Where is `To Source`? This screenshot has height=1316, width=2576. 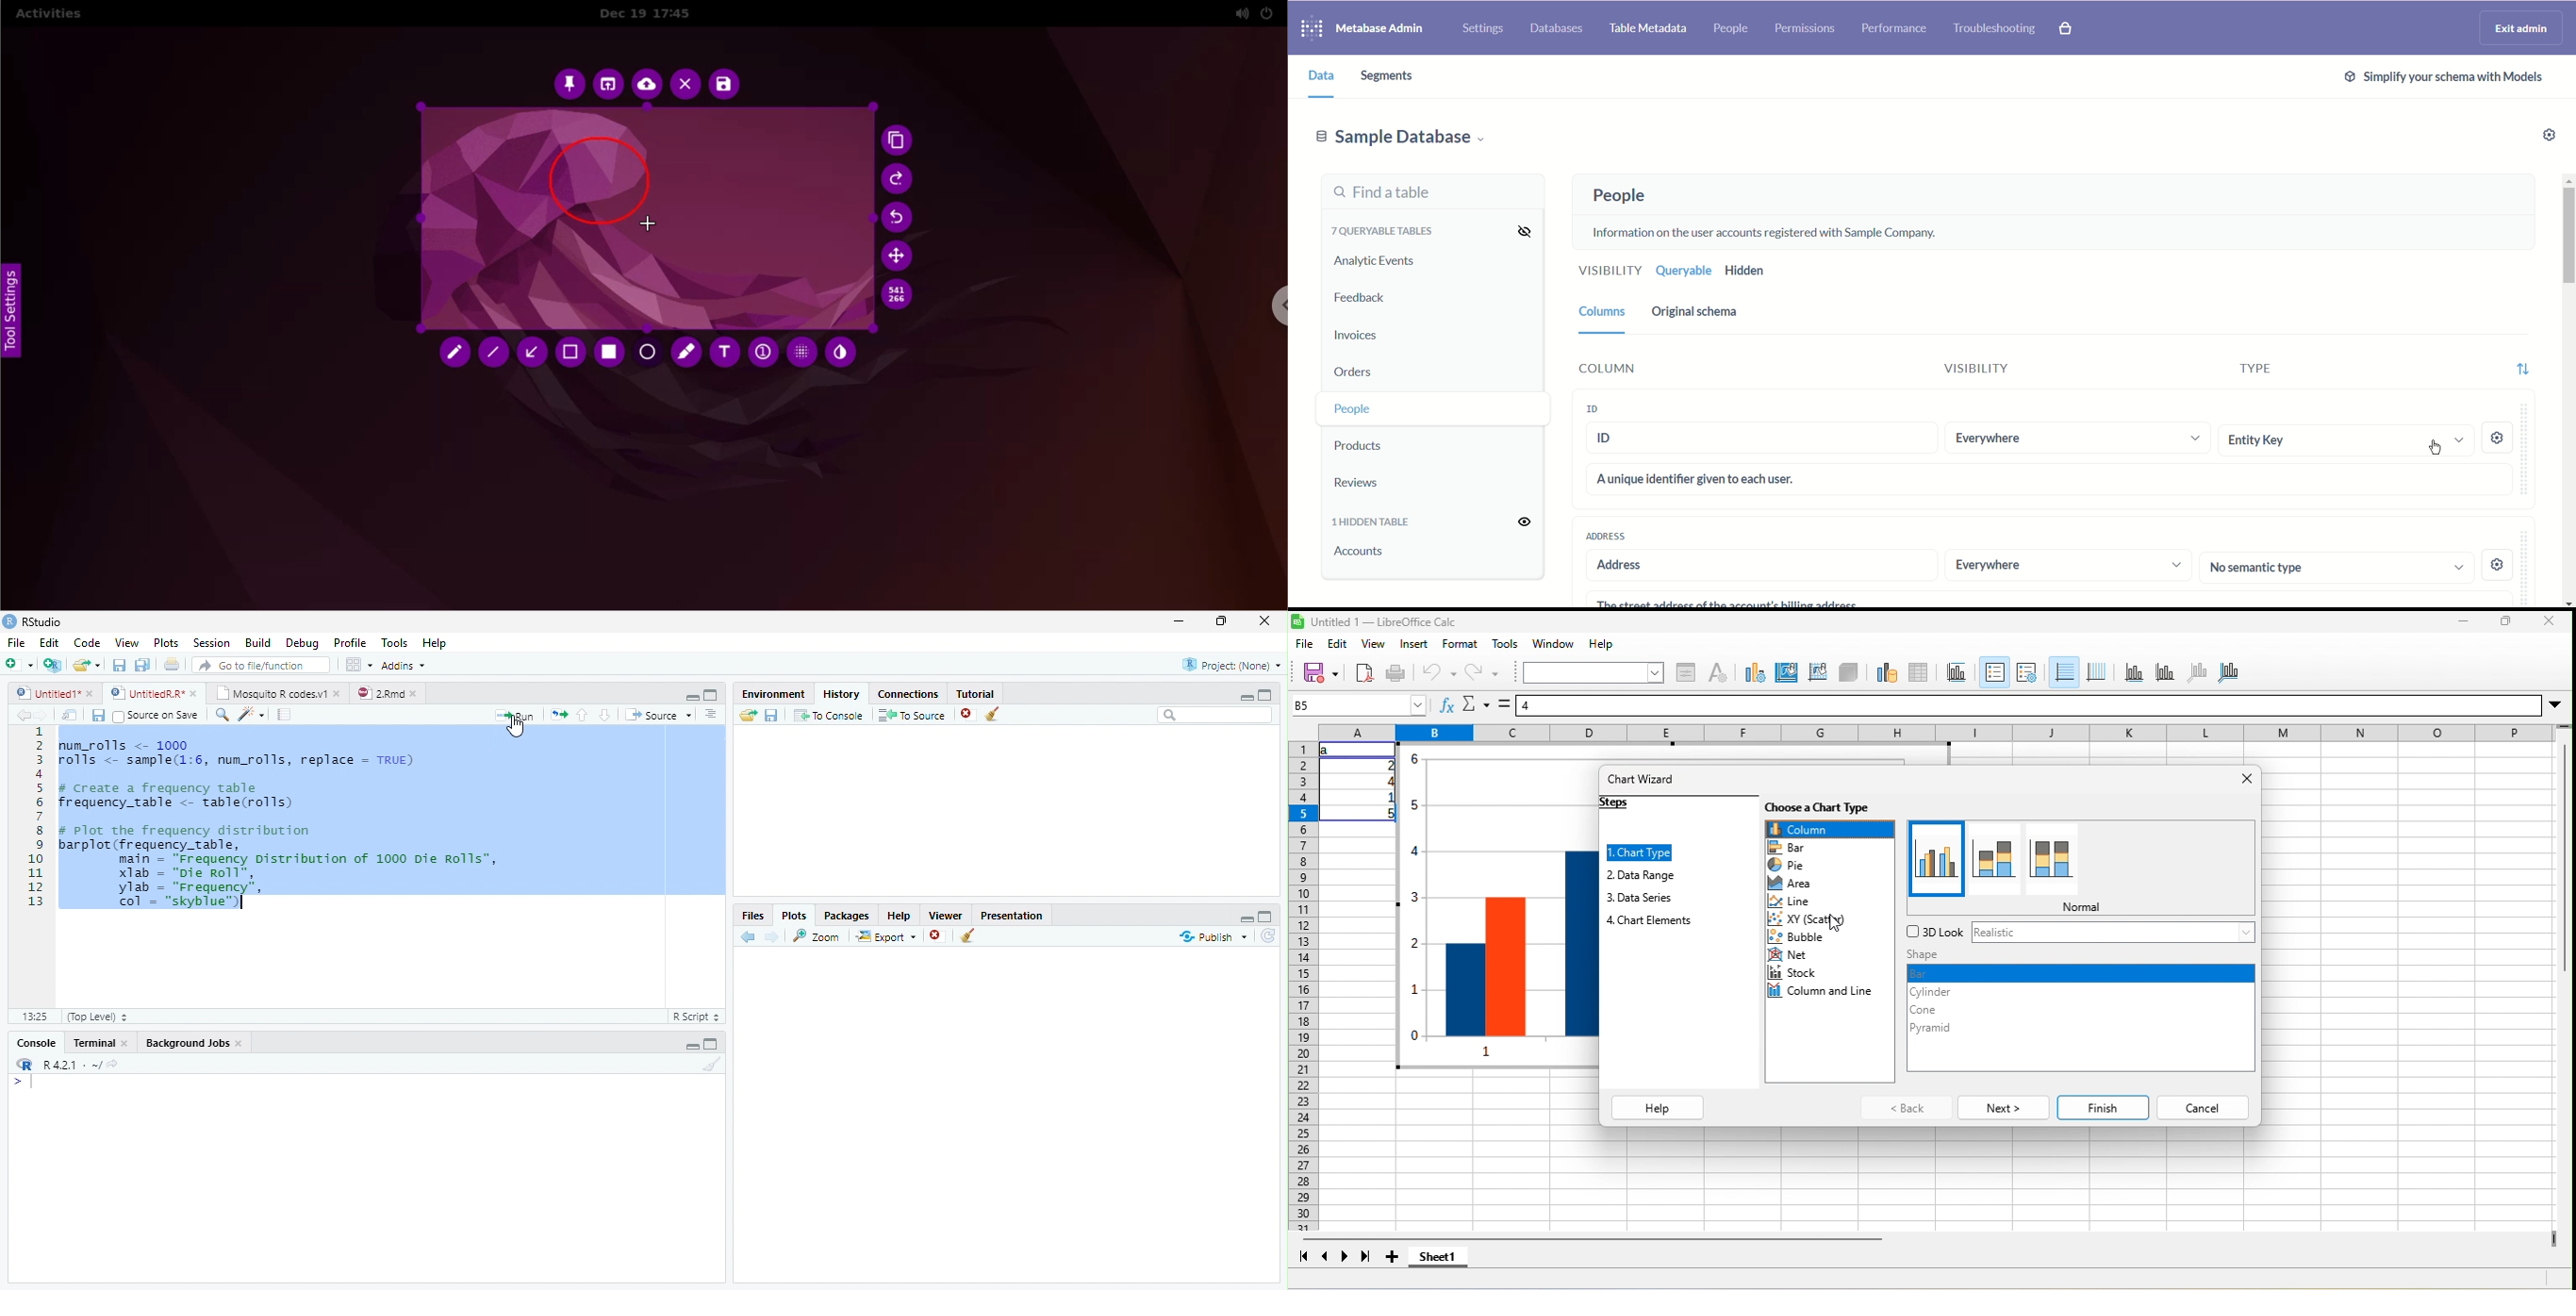 To Source is located at coordinates (912, 715).